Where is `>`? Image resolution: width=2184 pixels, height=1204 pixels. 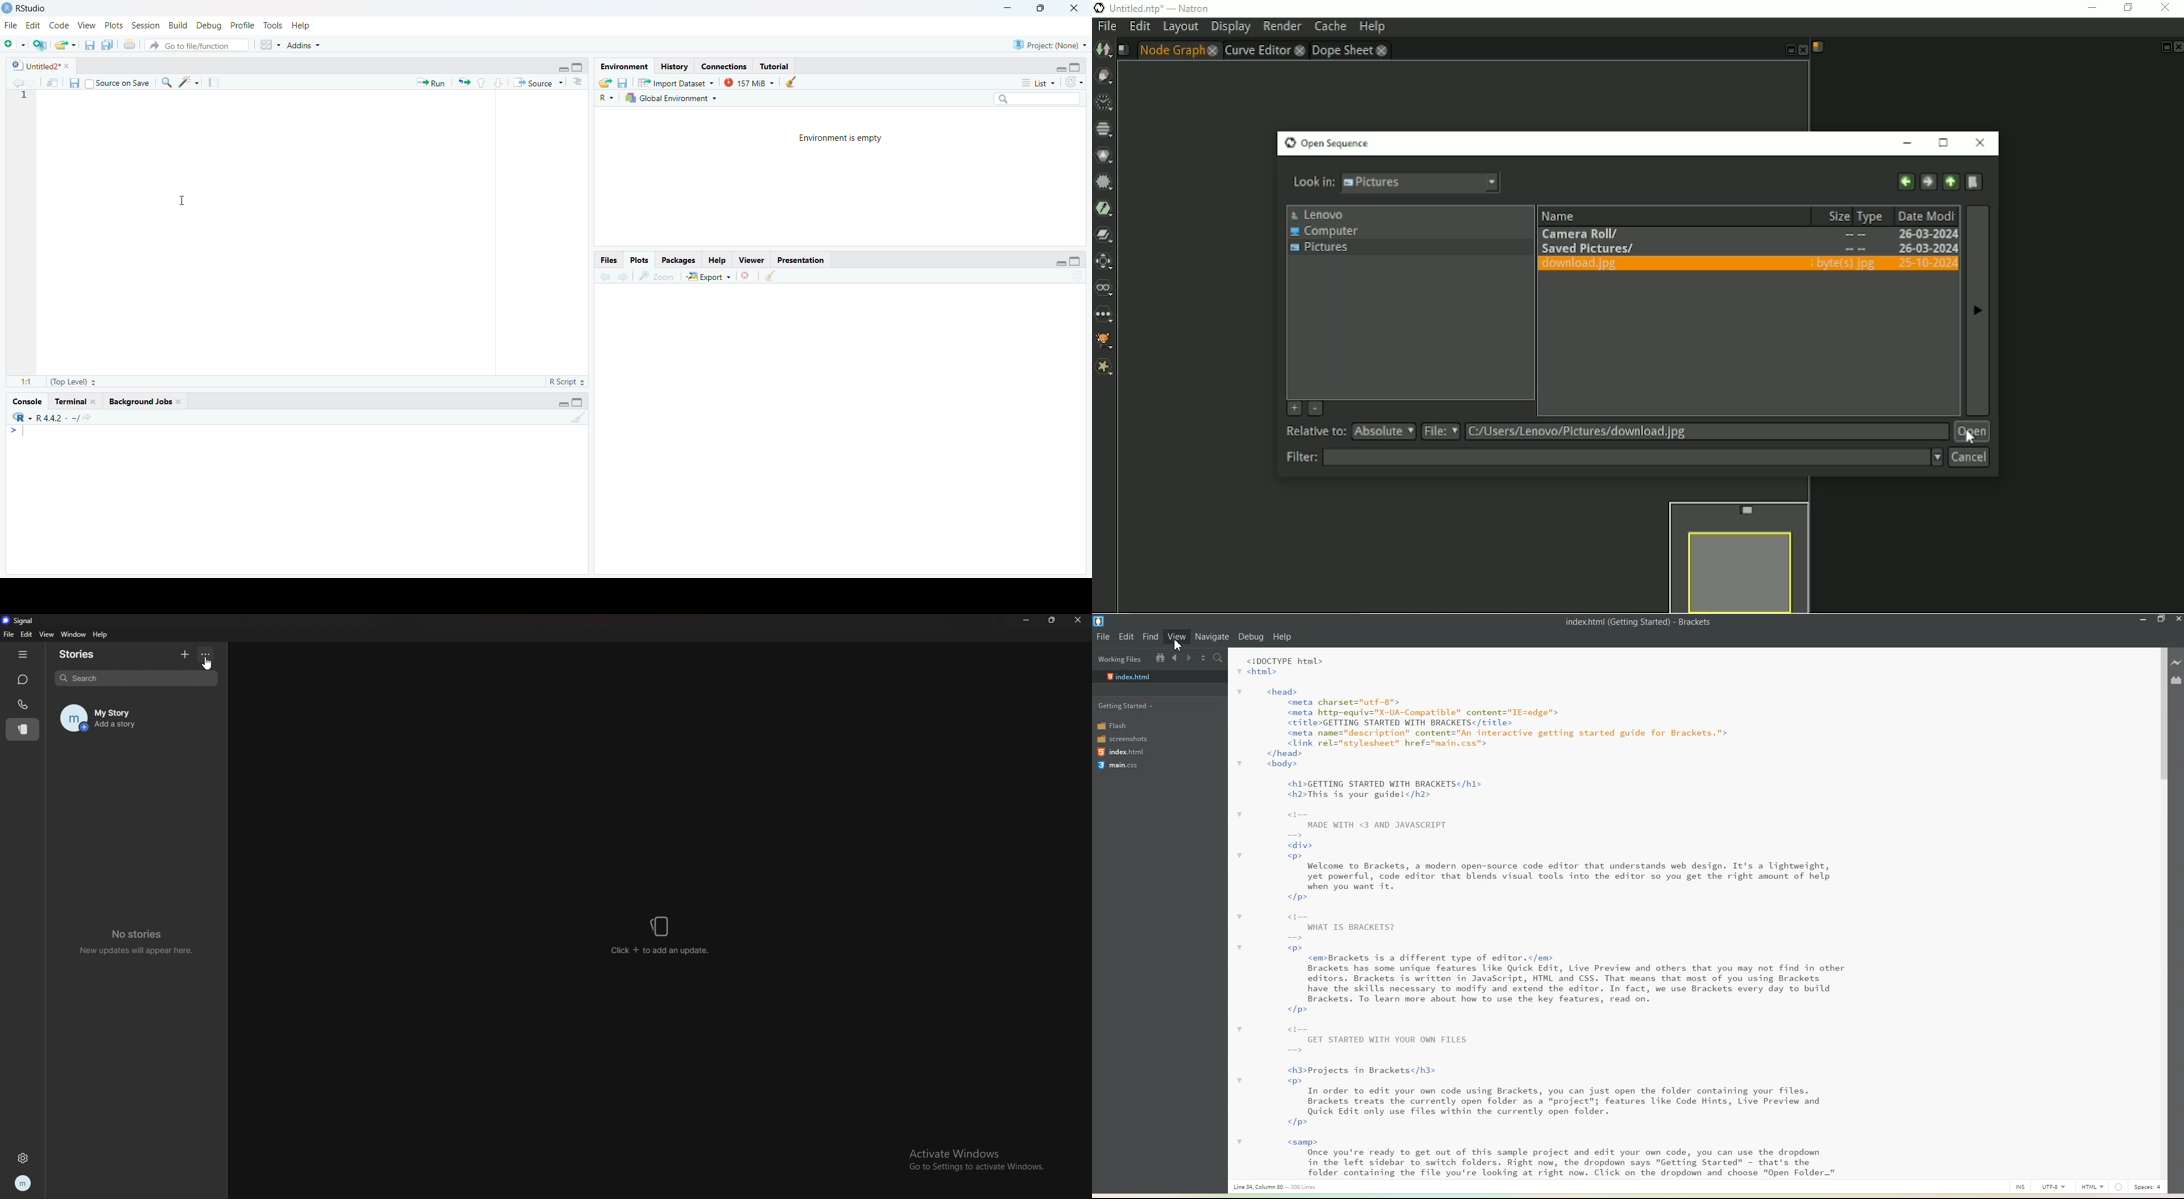
> is located at coordinates (13, 432).